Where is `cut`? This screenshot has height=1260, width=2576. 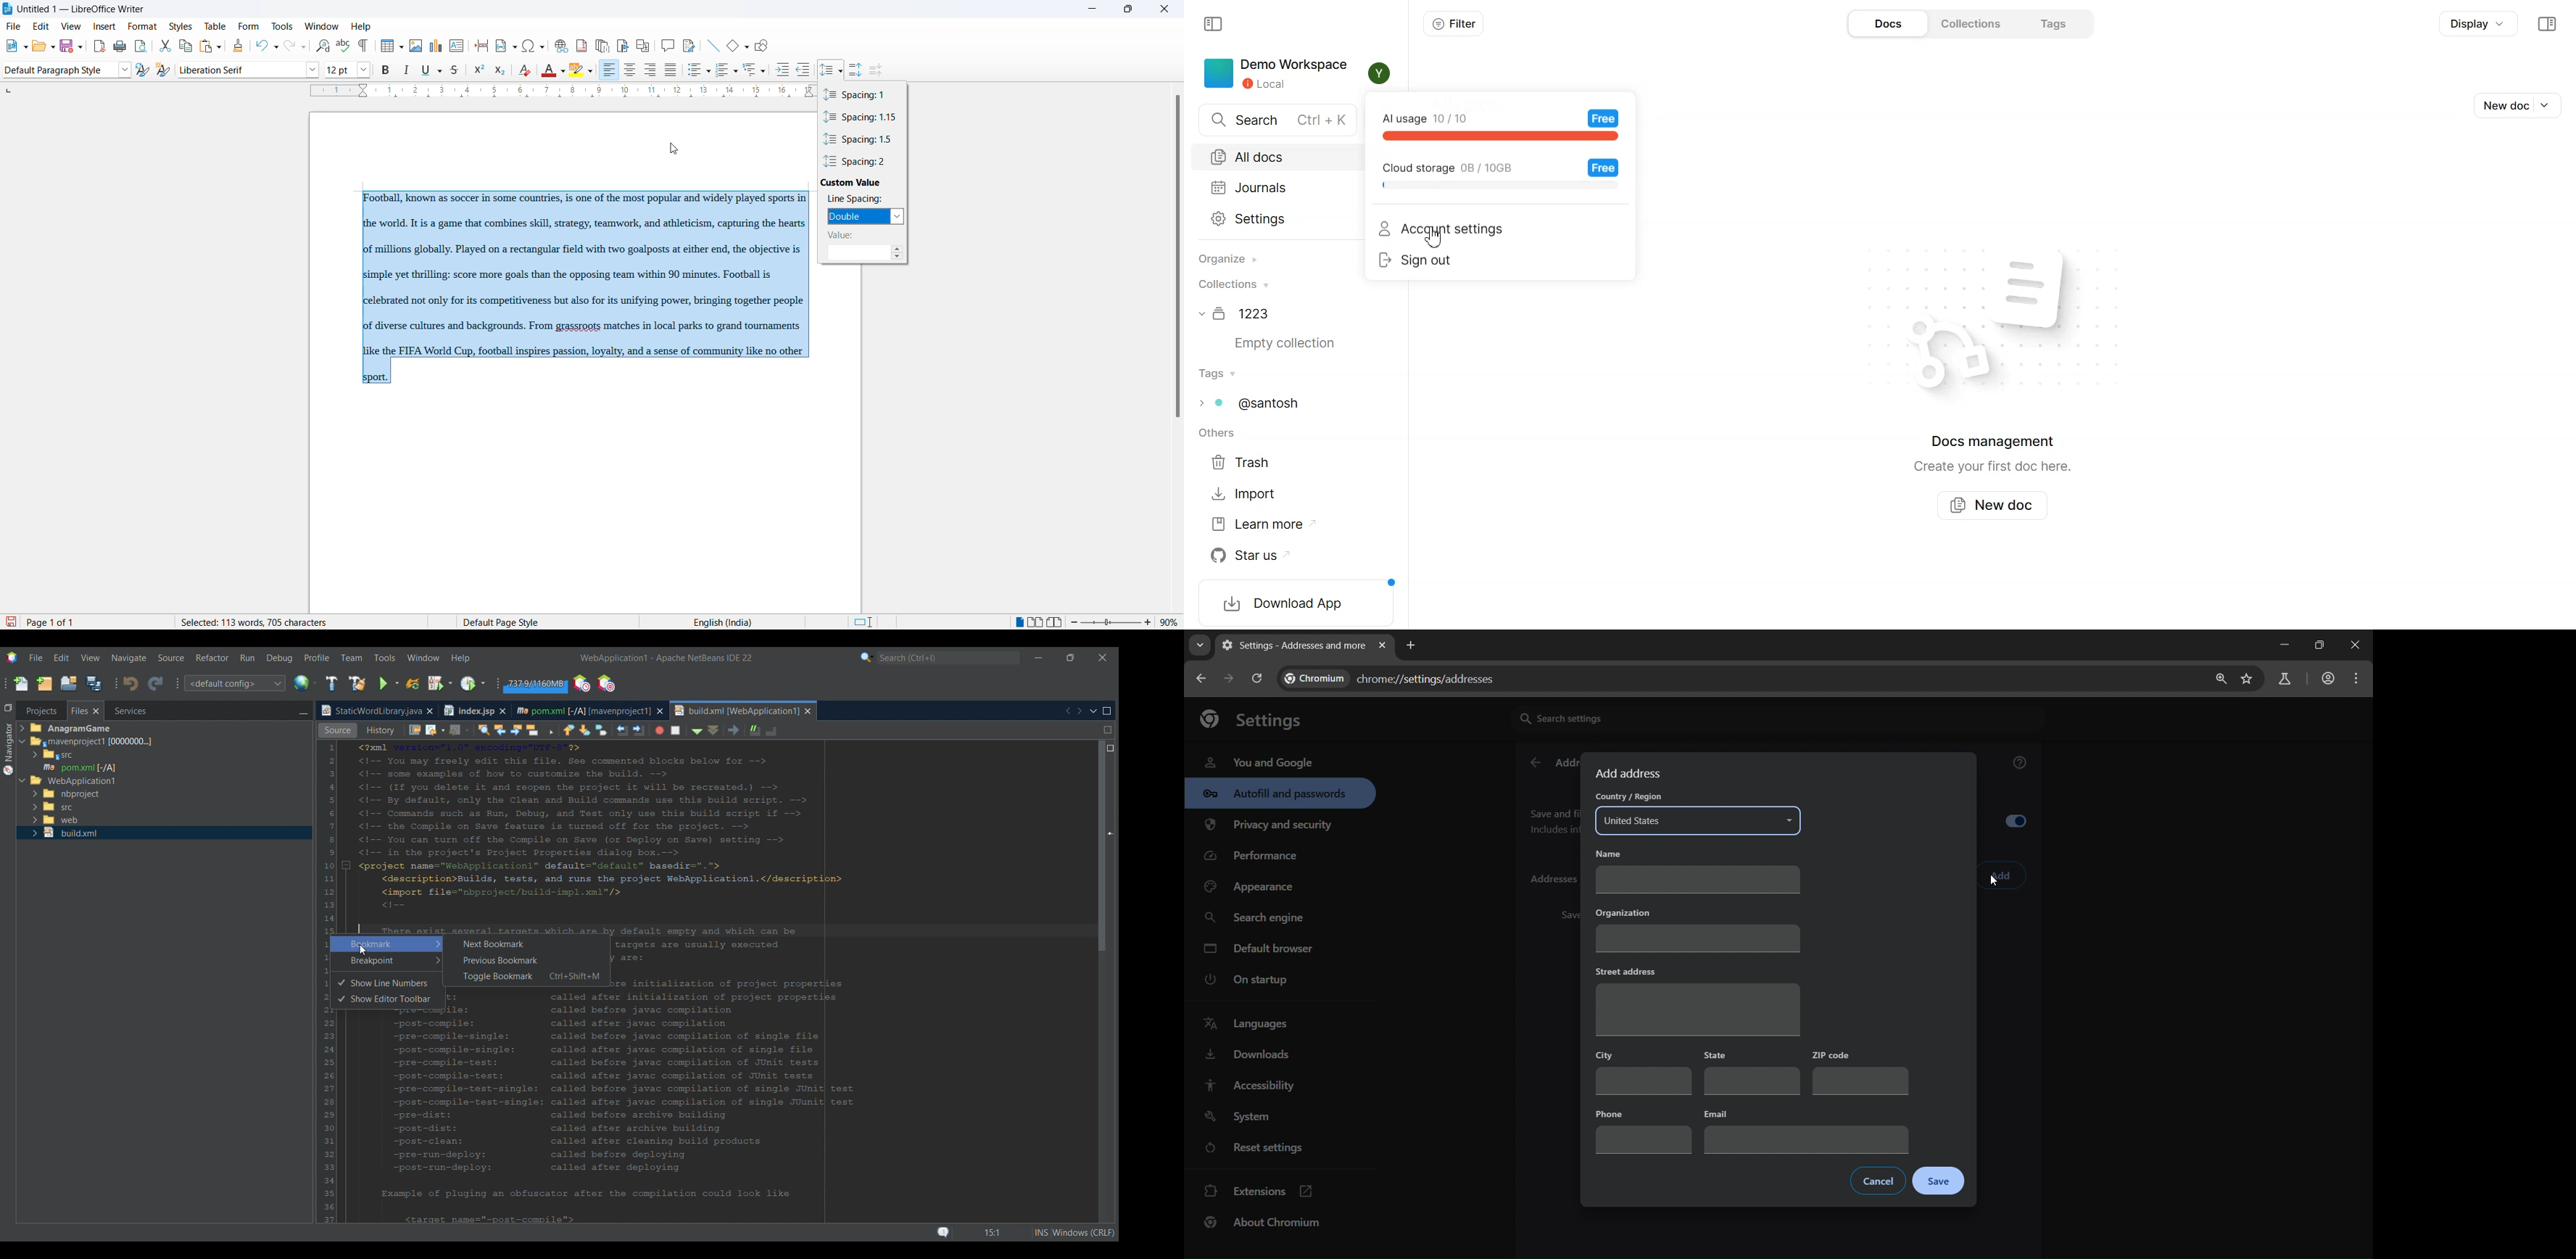 cut is located at coordinates (164, 44).